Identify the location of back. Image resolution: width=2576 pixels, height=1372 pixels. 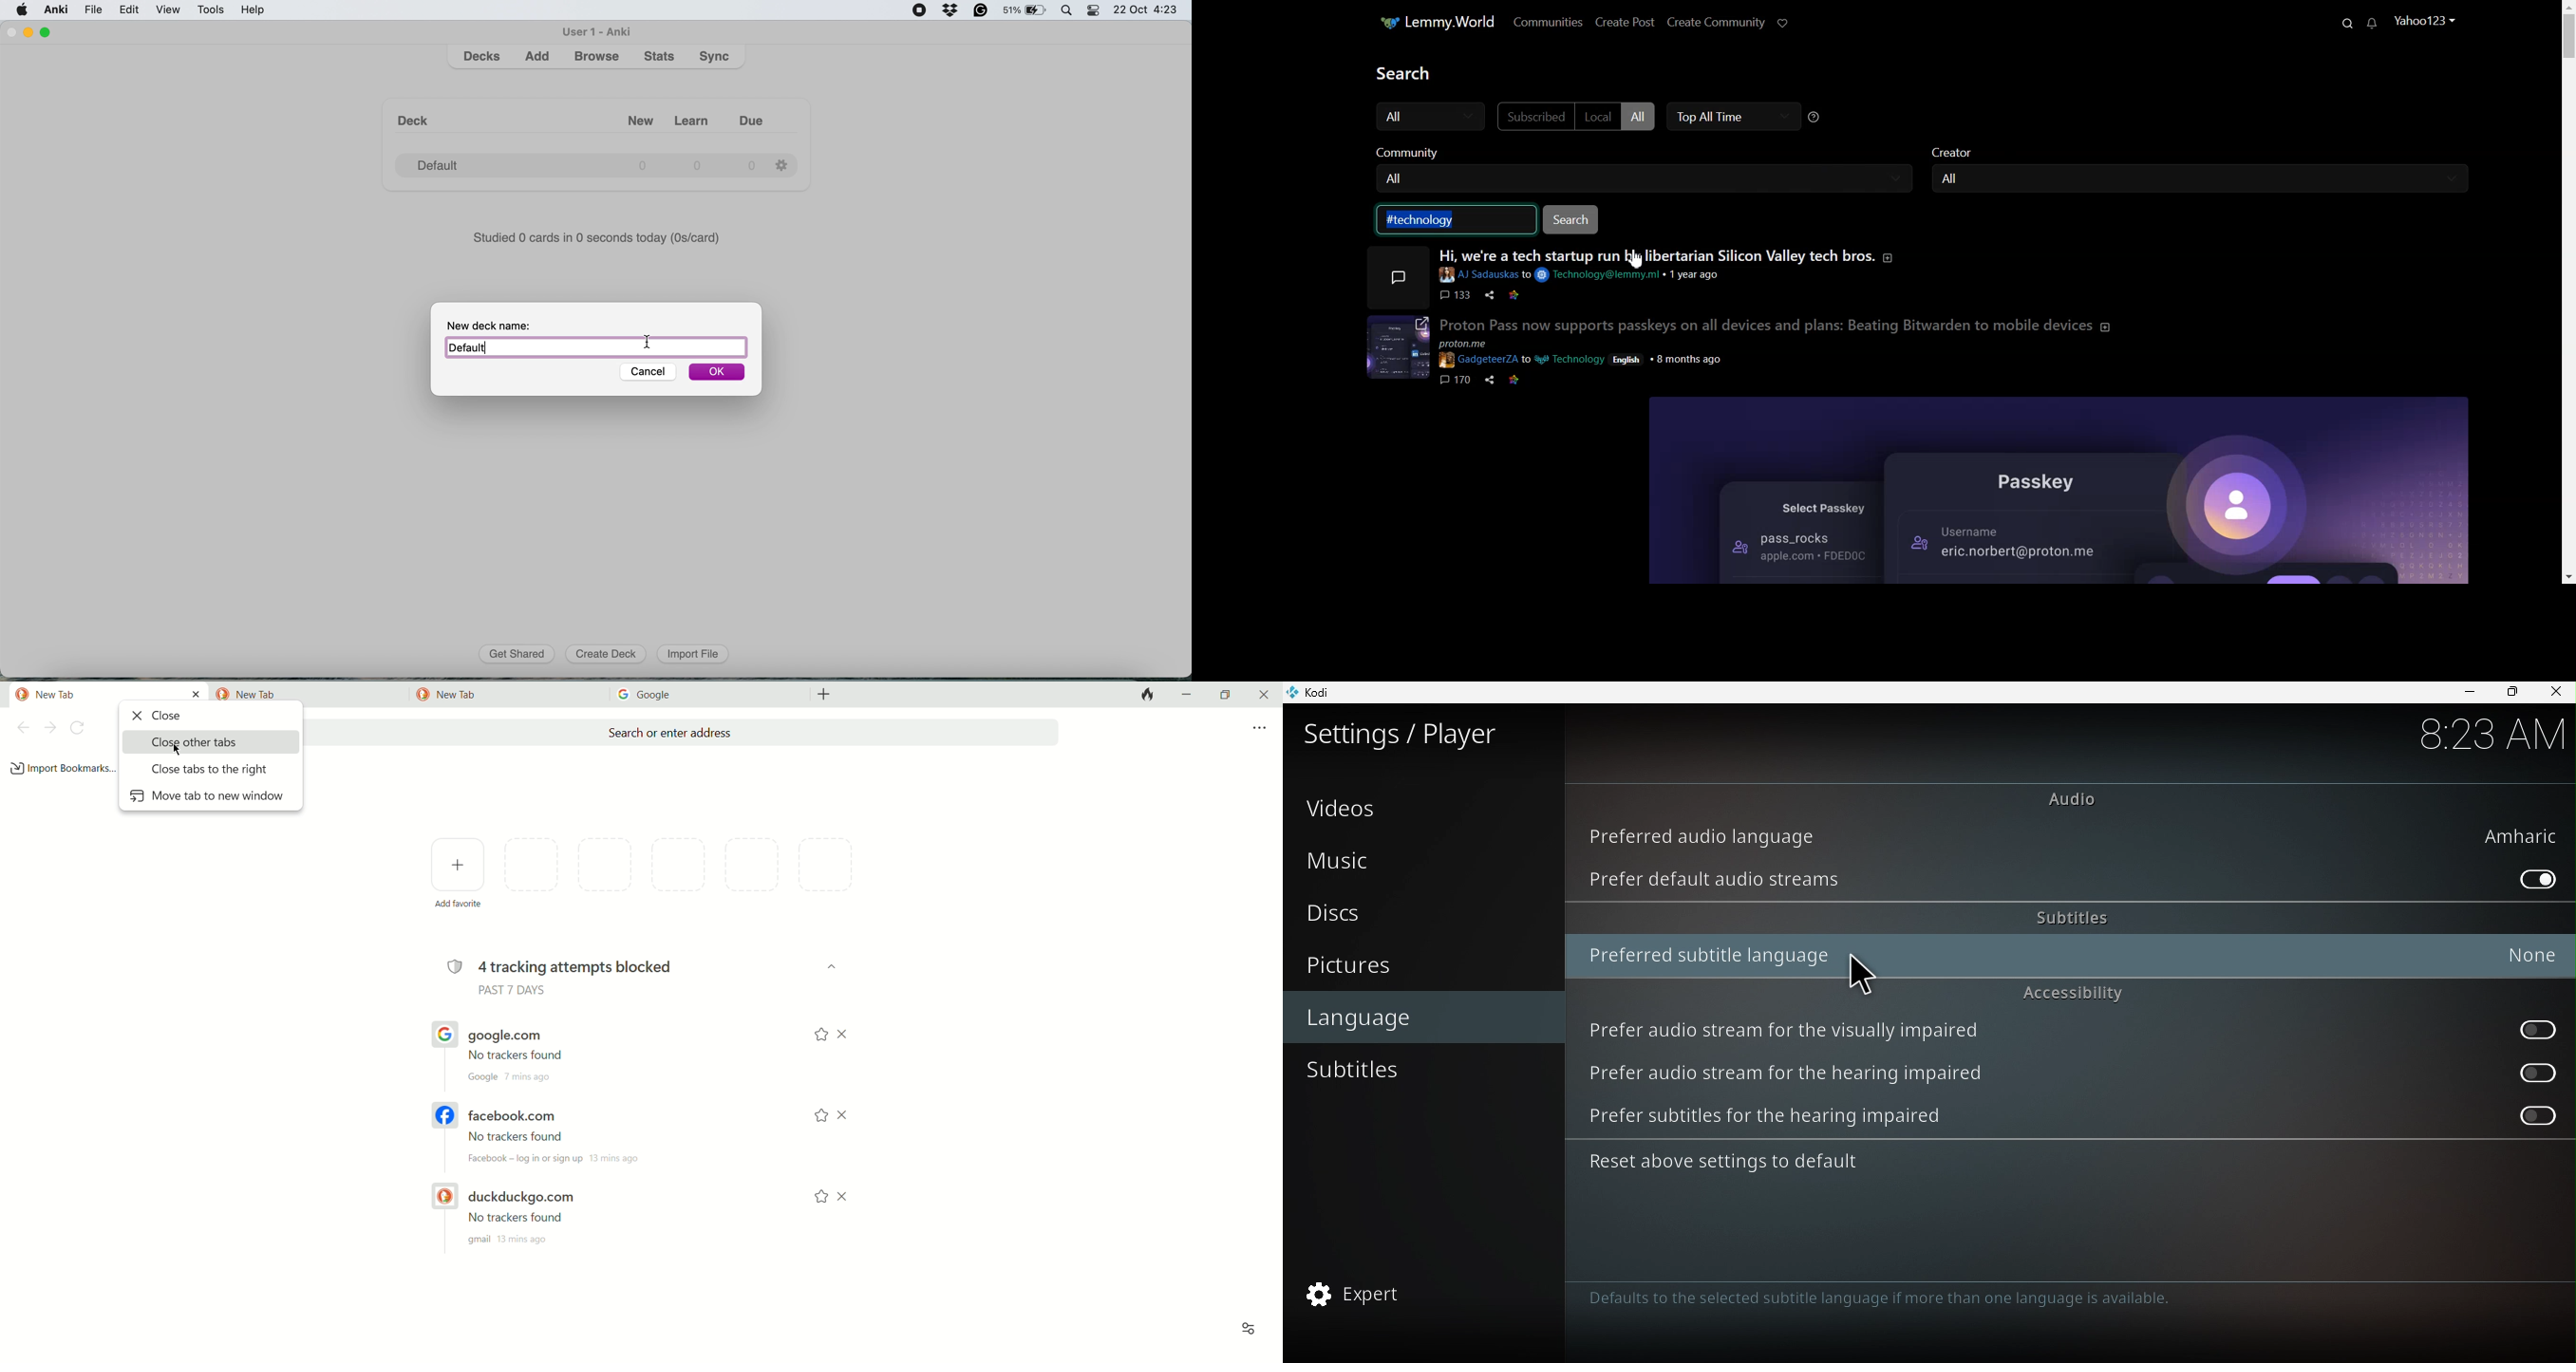
(25, 728).